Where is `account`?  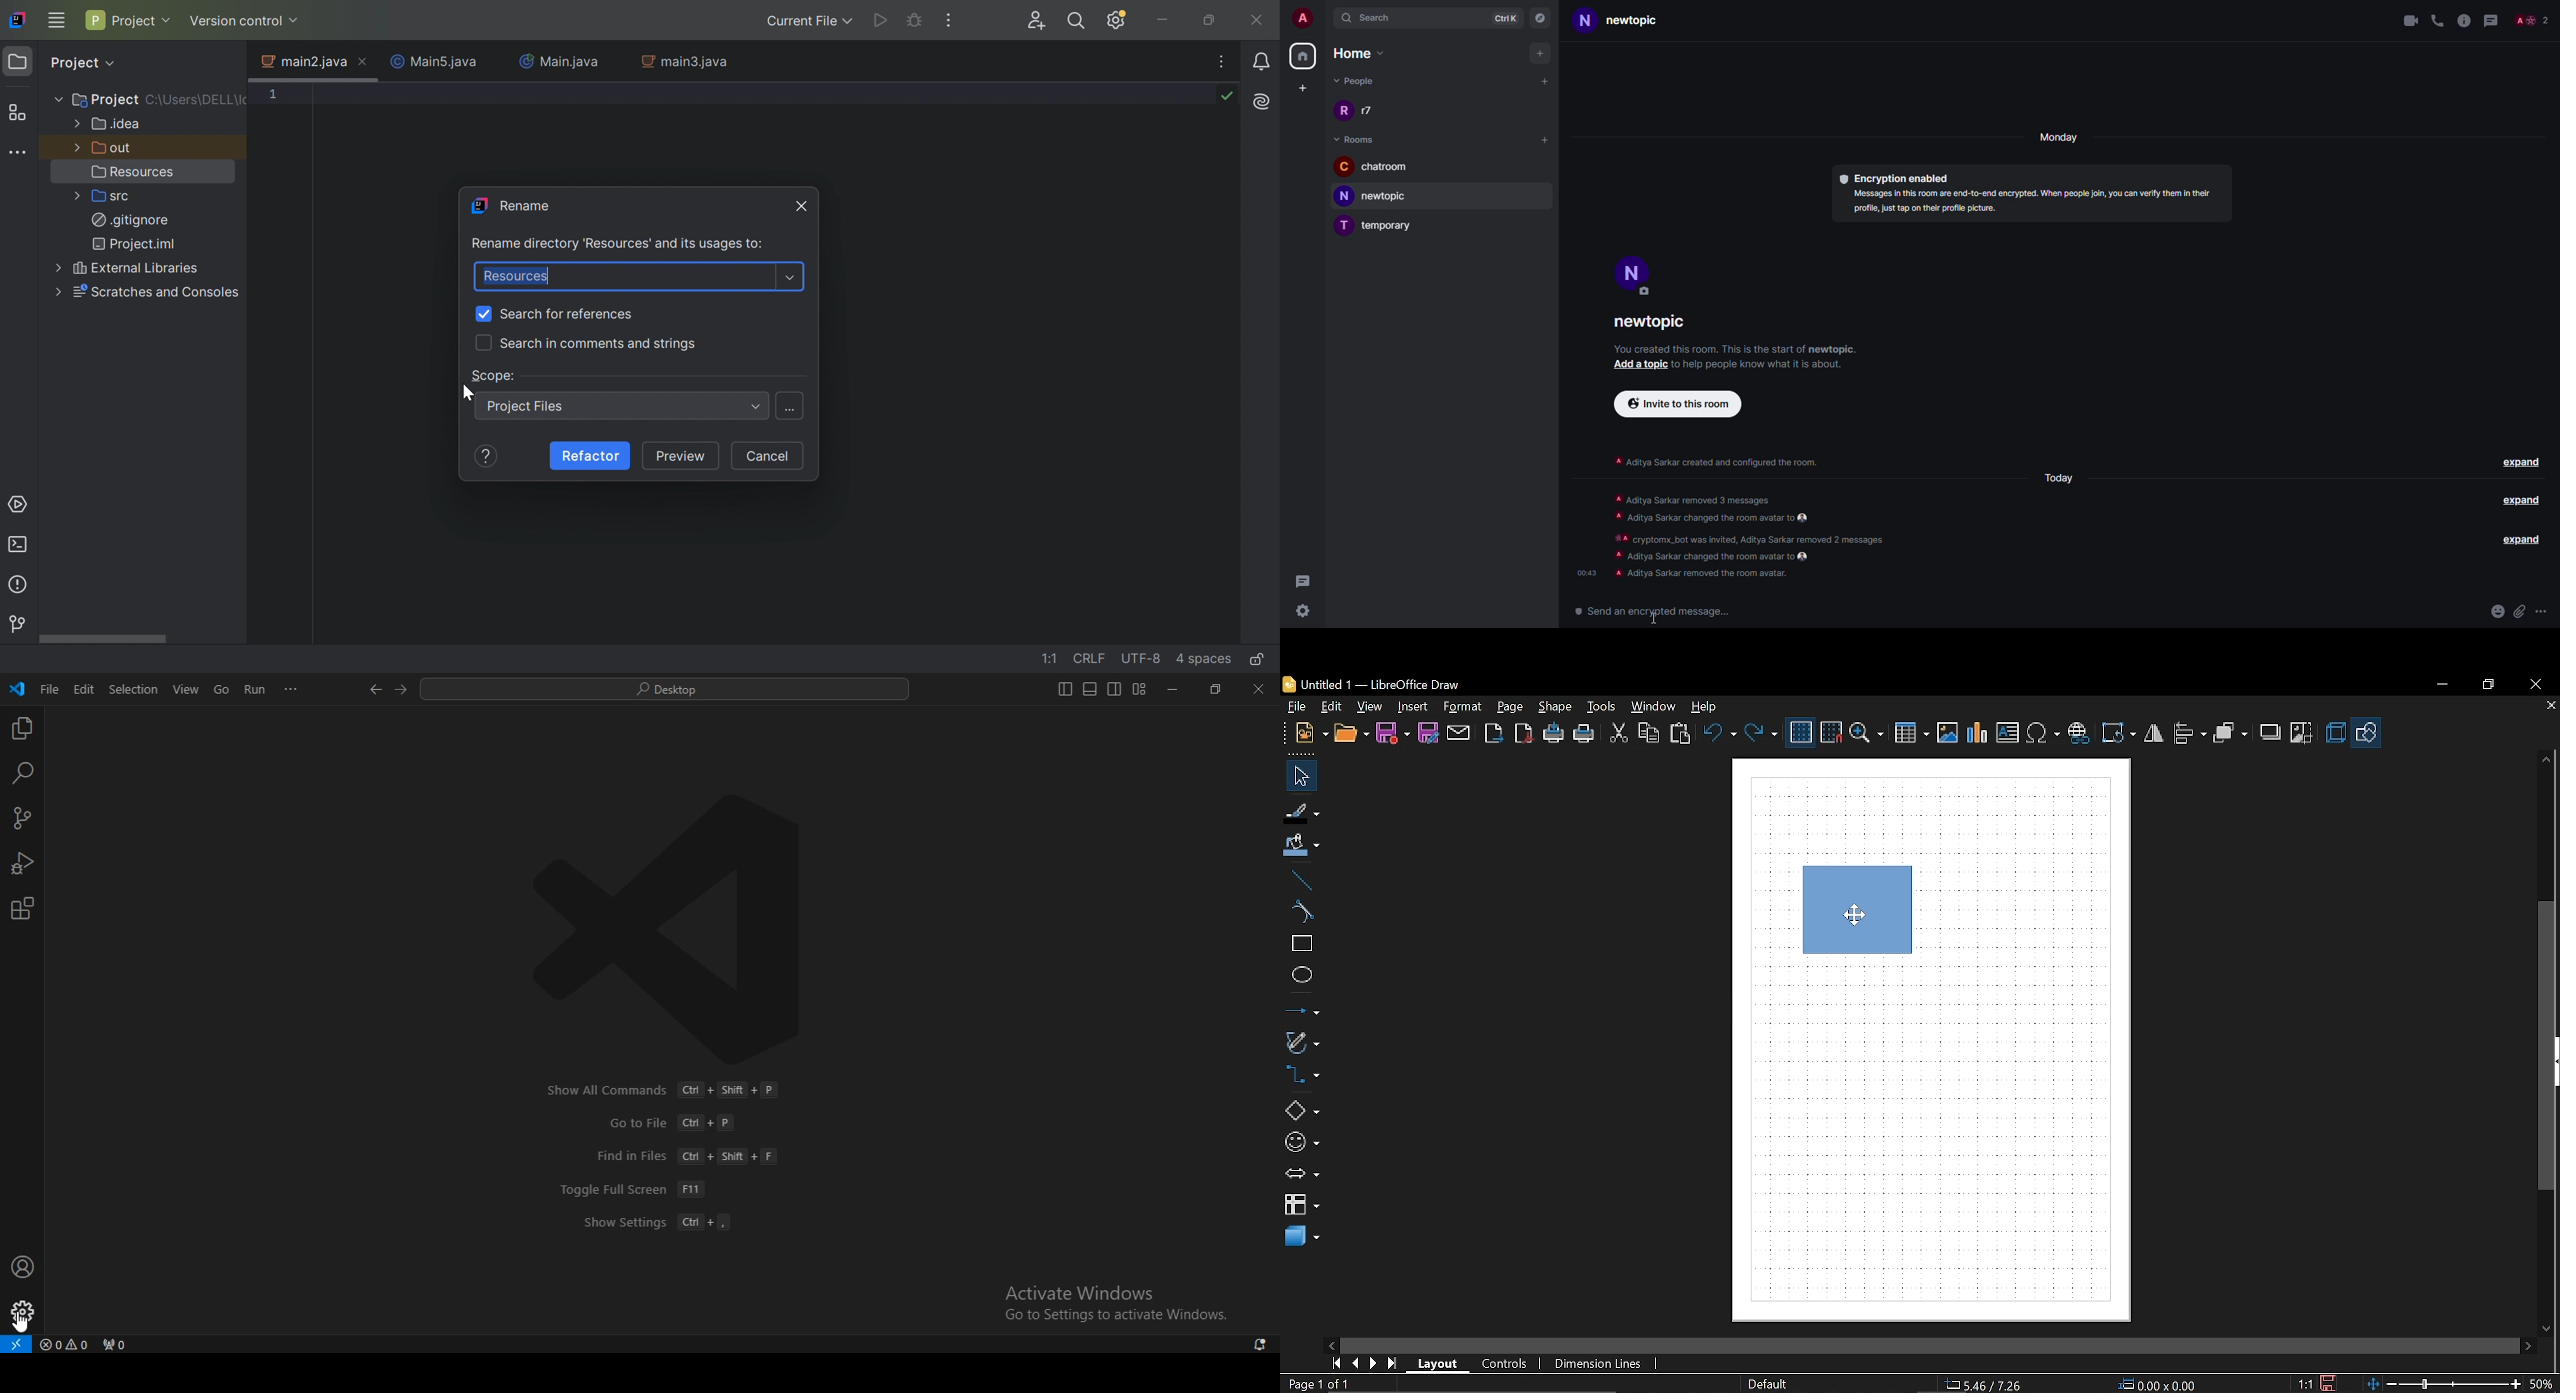
account is located at coordinates (1304, 16).